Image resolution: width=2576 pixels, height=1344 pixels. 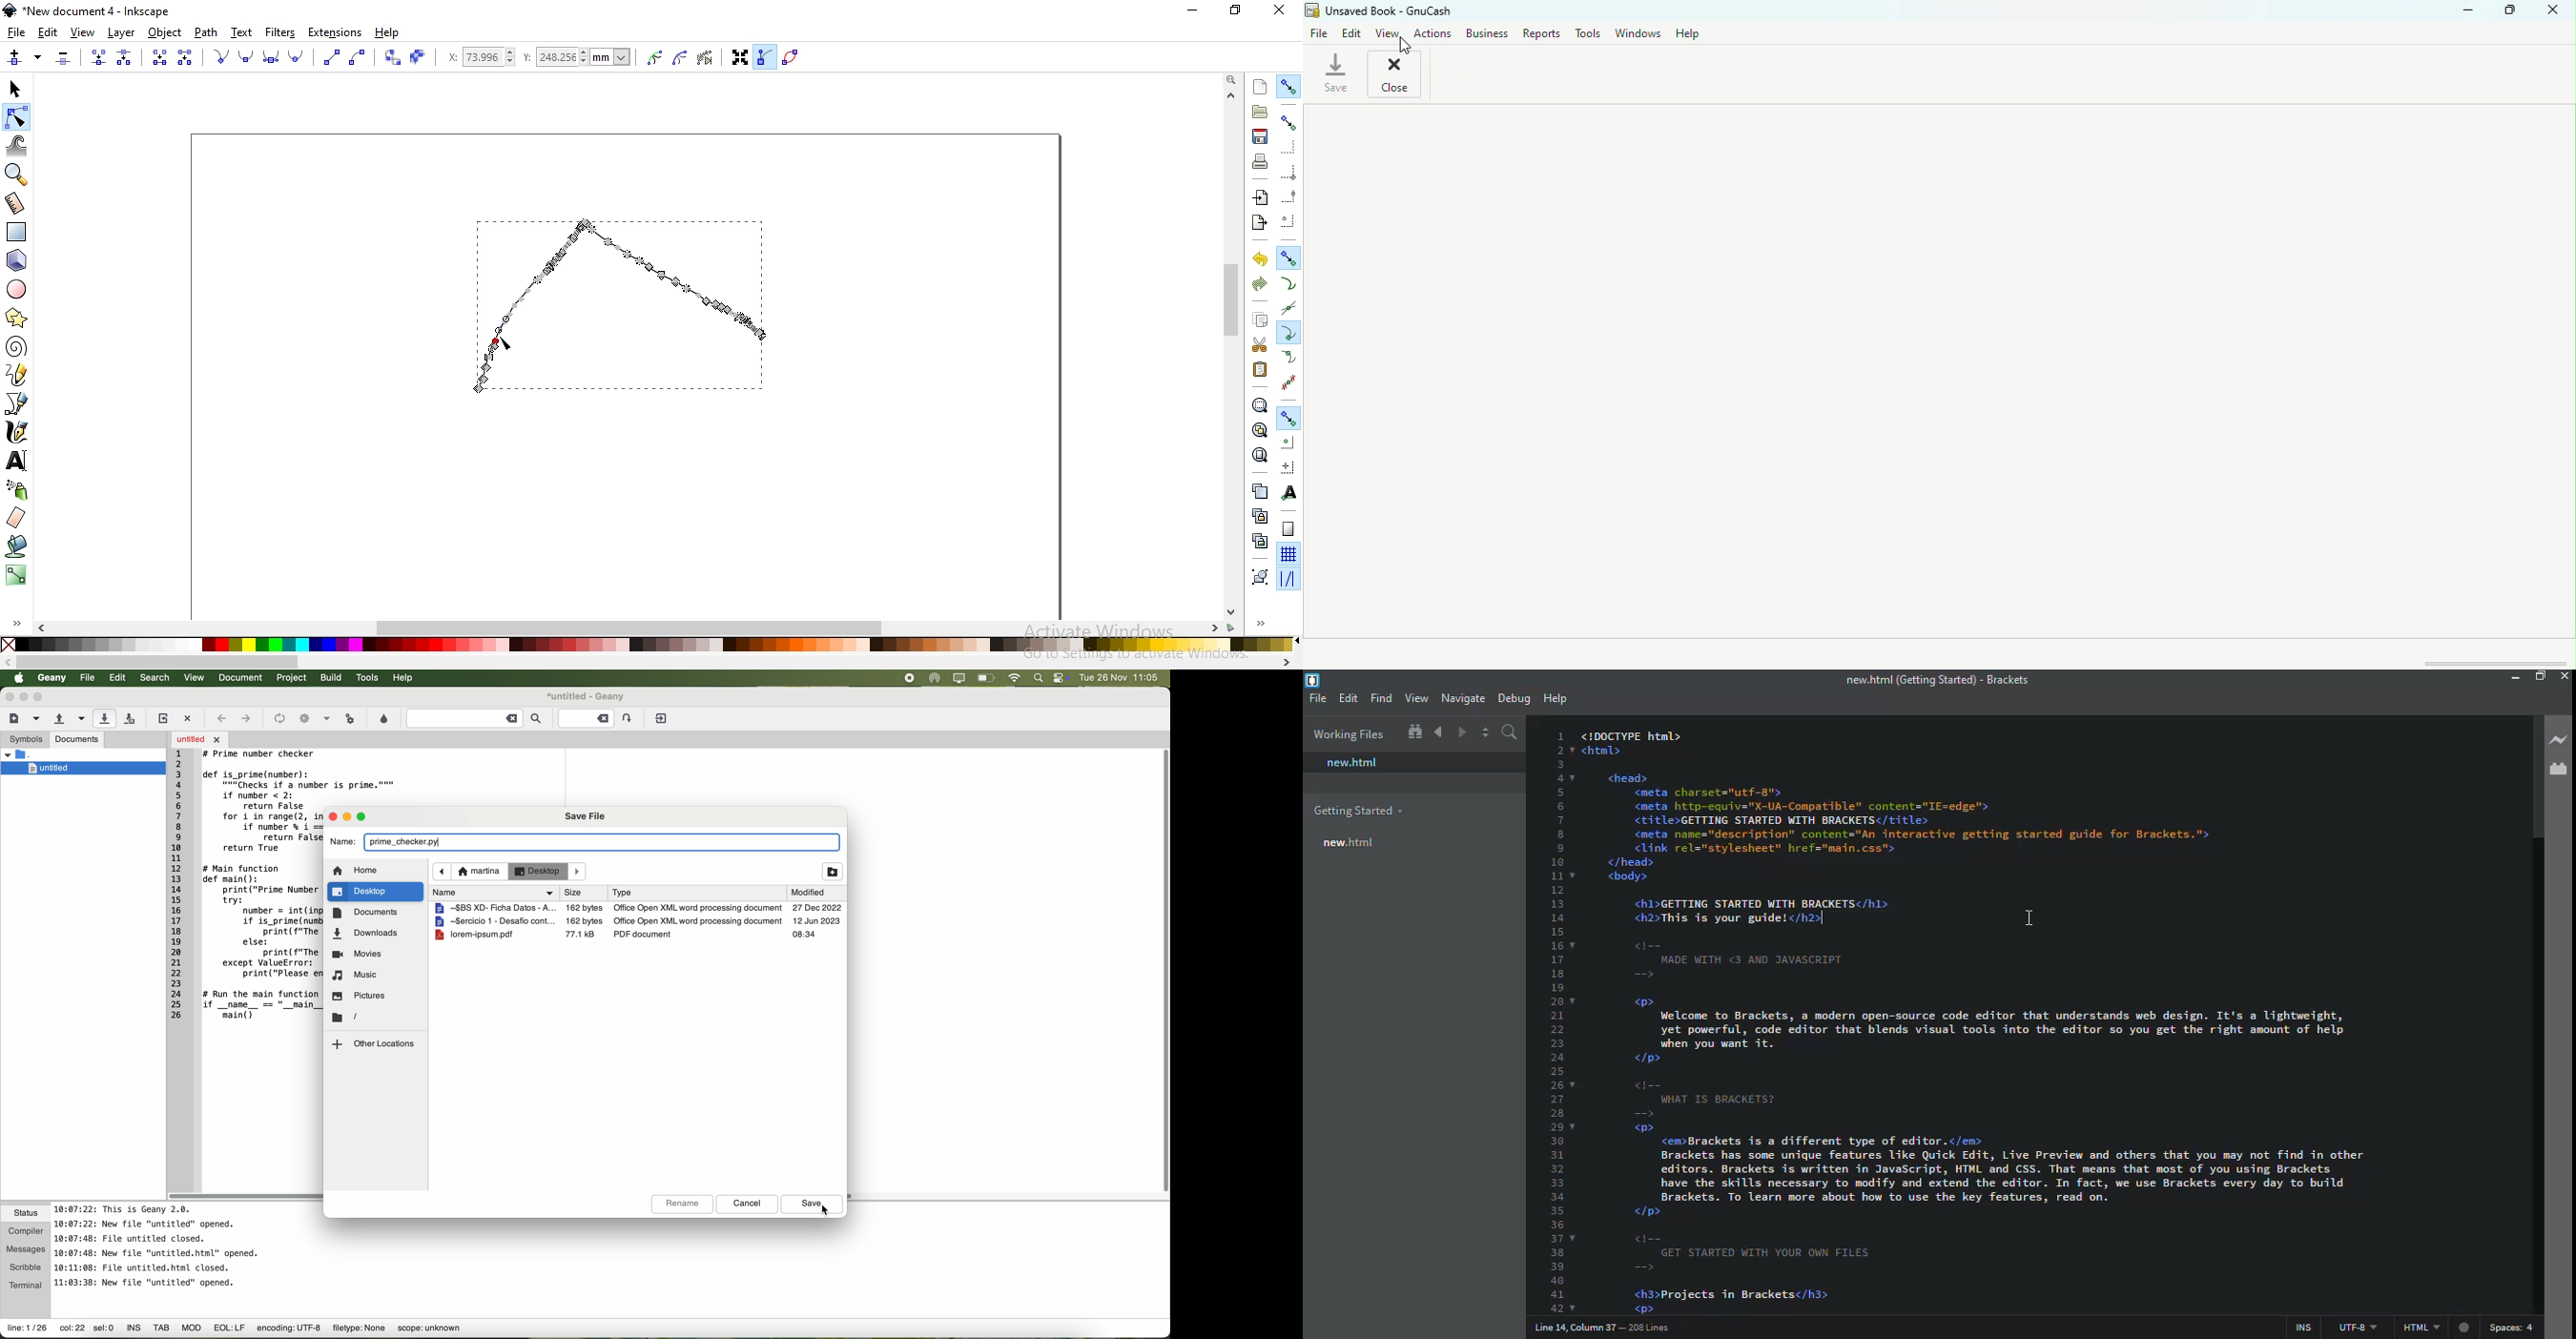 What do you see at coordinates (17, 146) in the screenshot?
I see `tweak objects by sculpting or painting ` at bounding box center [17, 146].